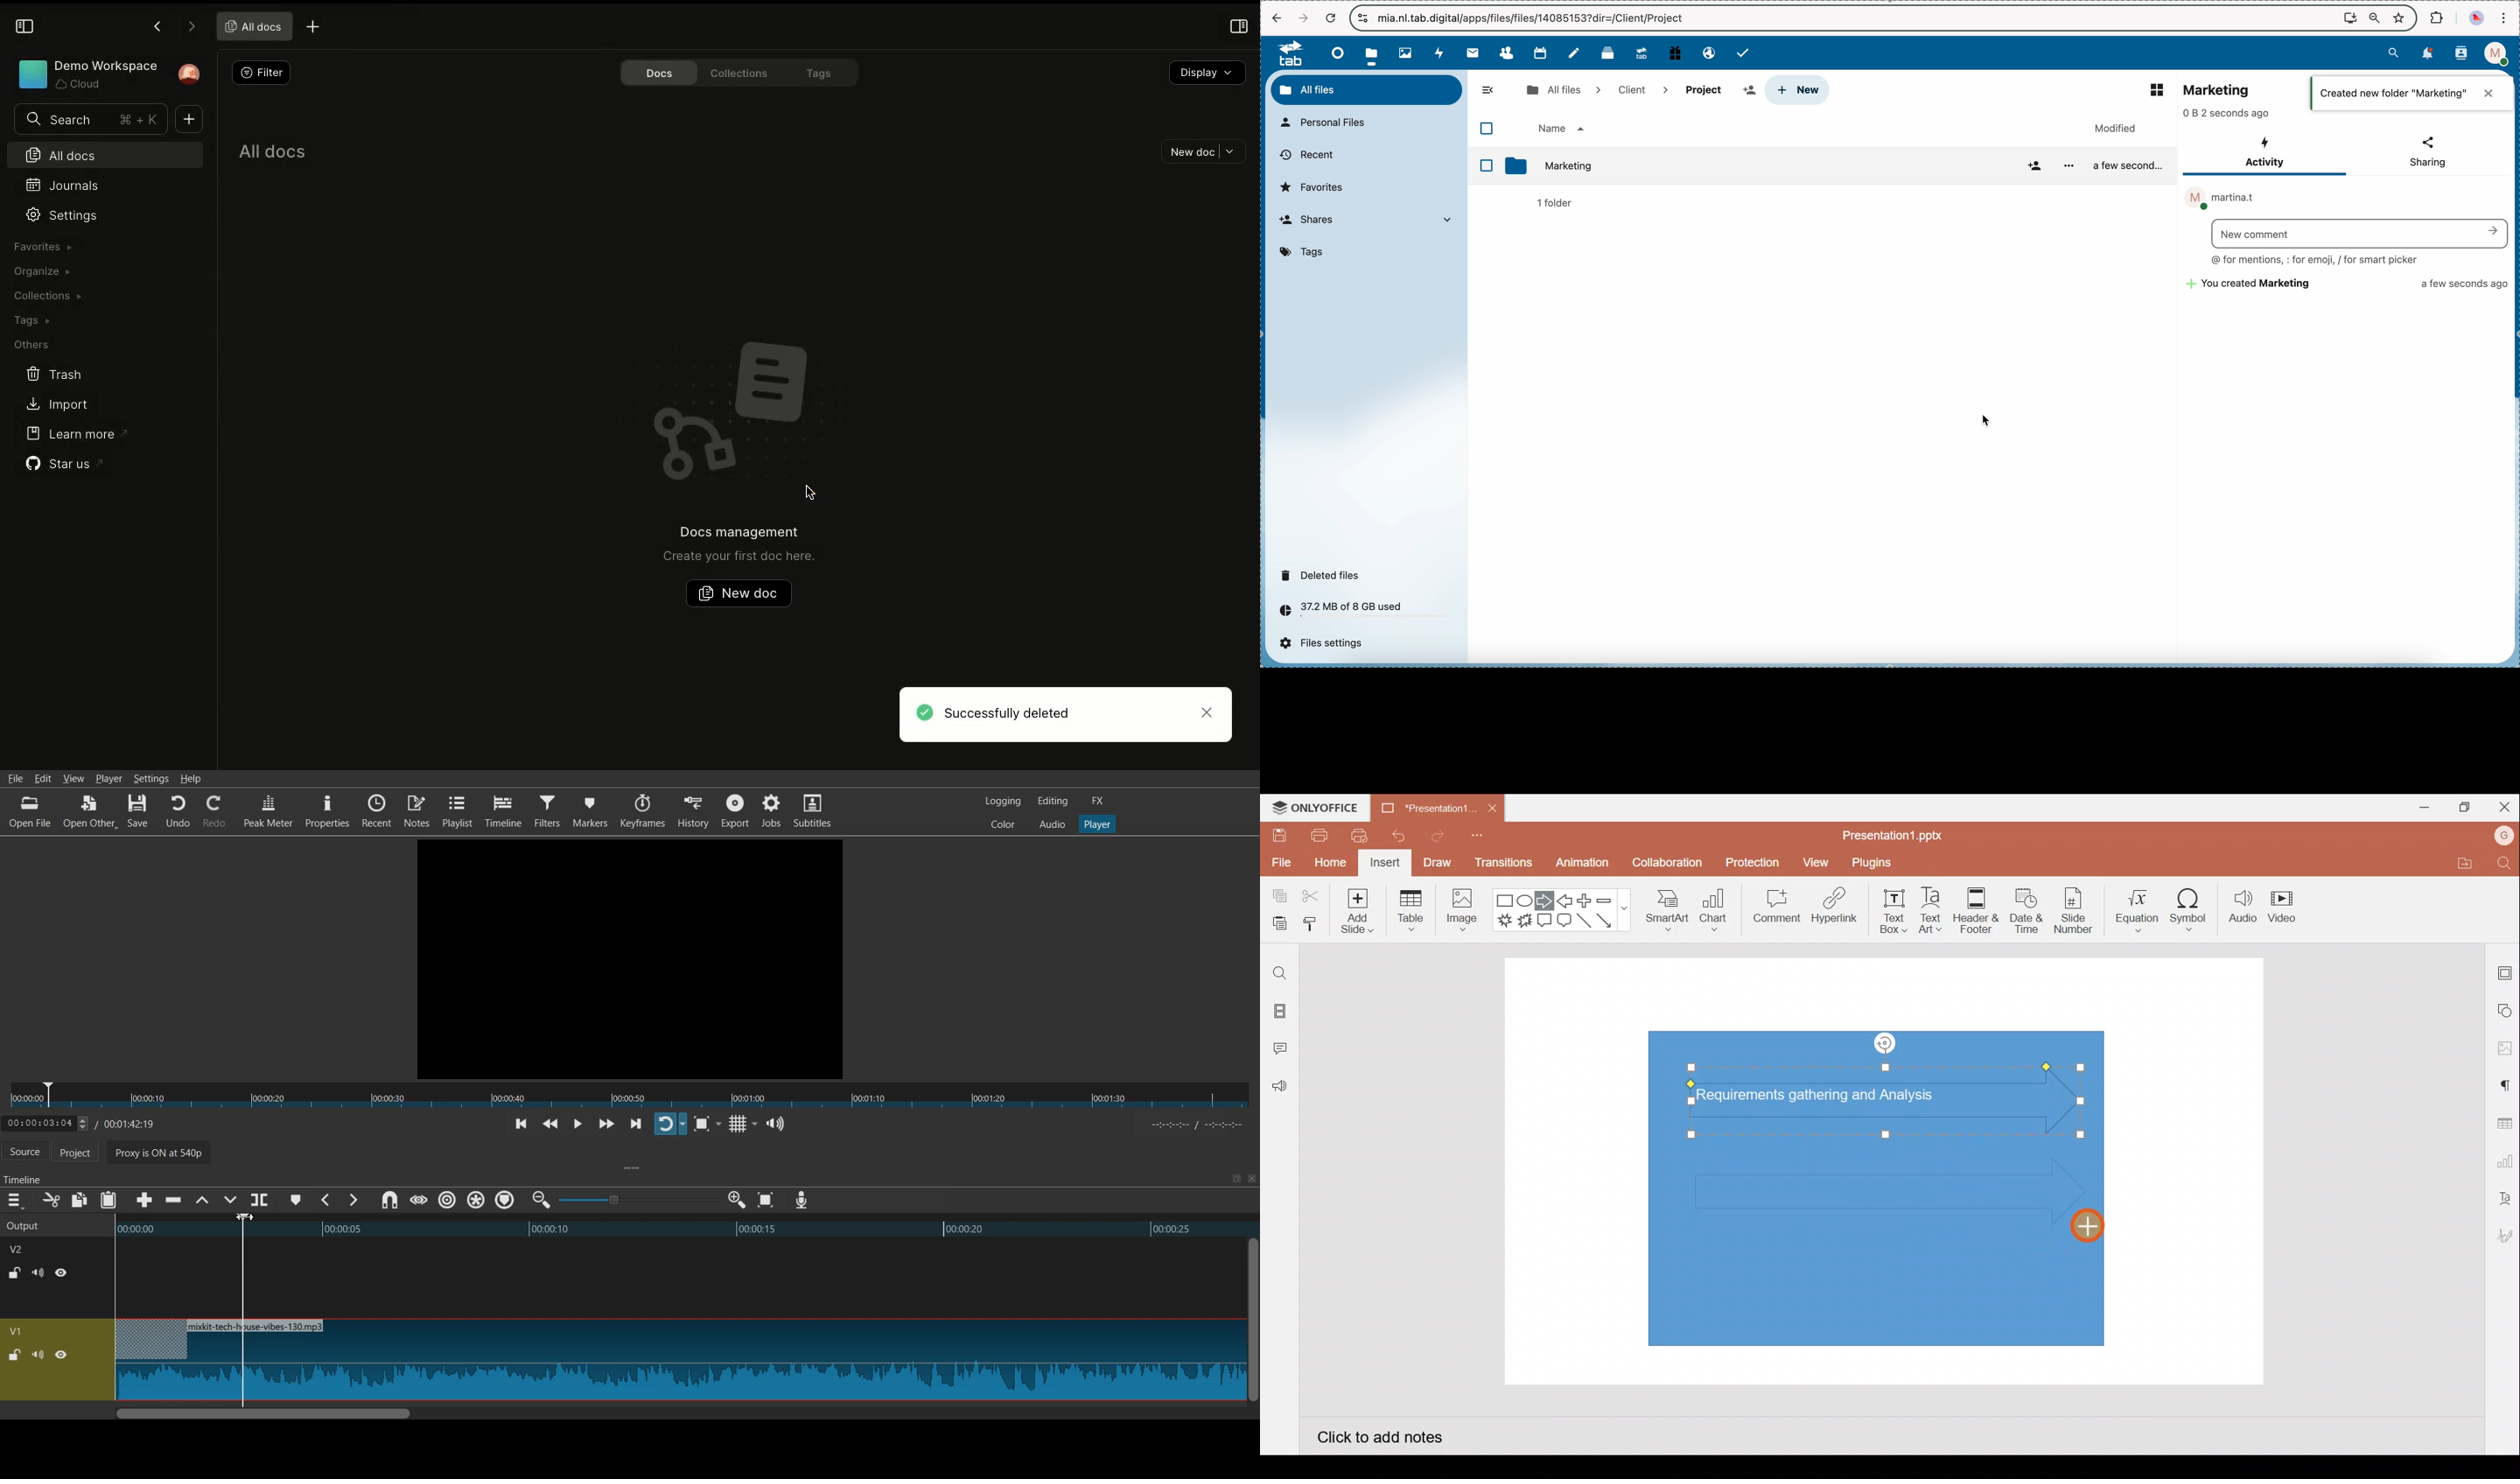  I want to click on grid view, so click(2153, 91).